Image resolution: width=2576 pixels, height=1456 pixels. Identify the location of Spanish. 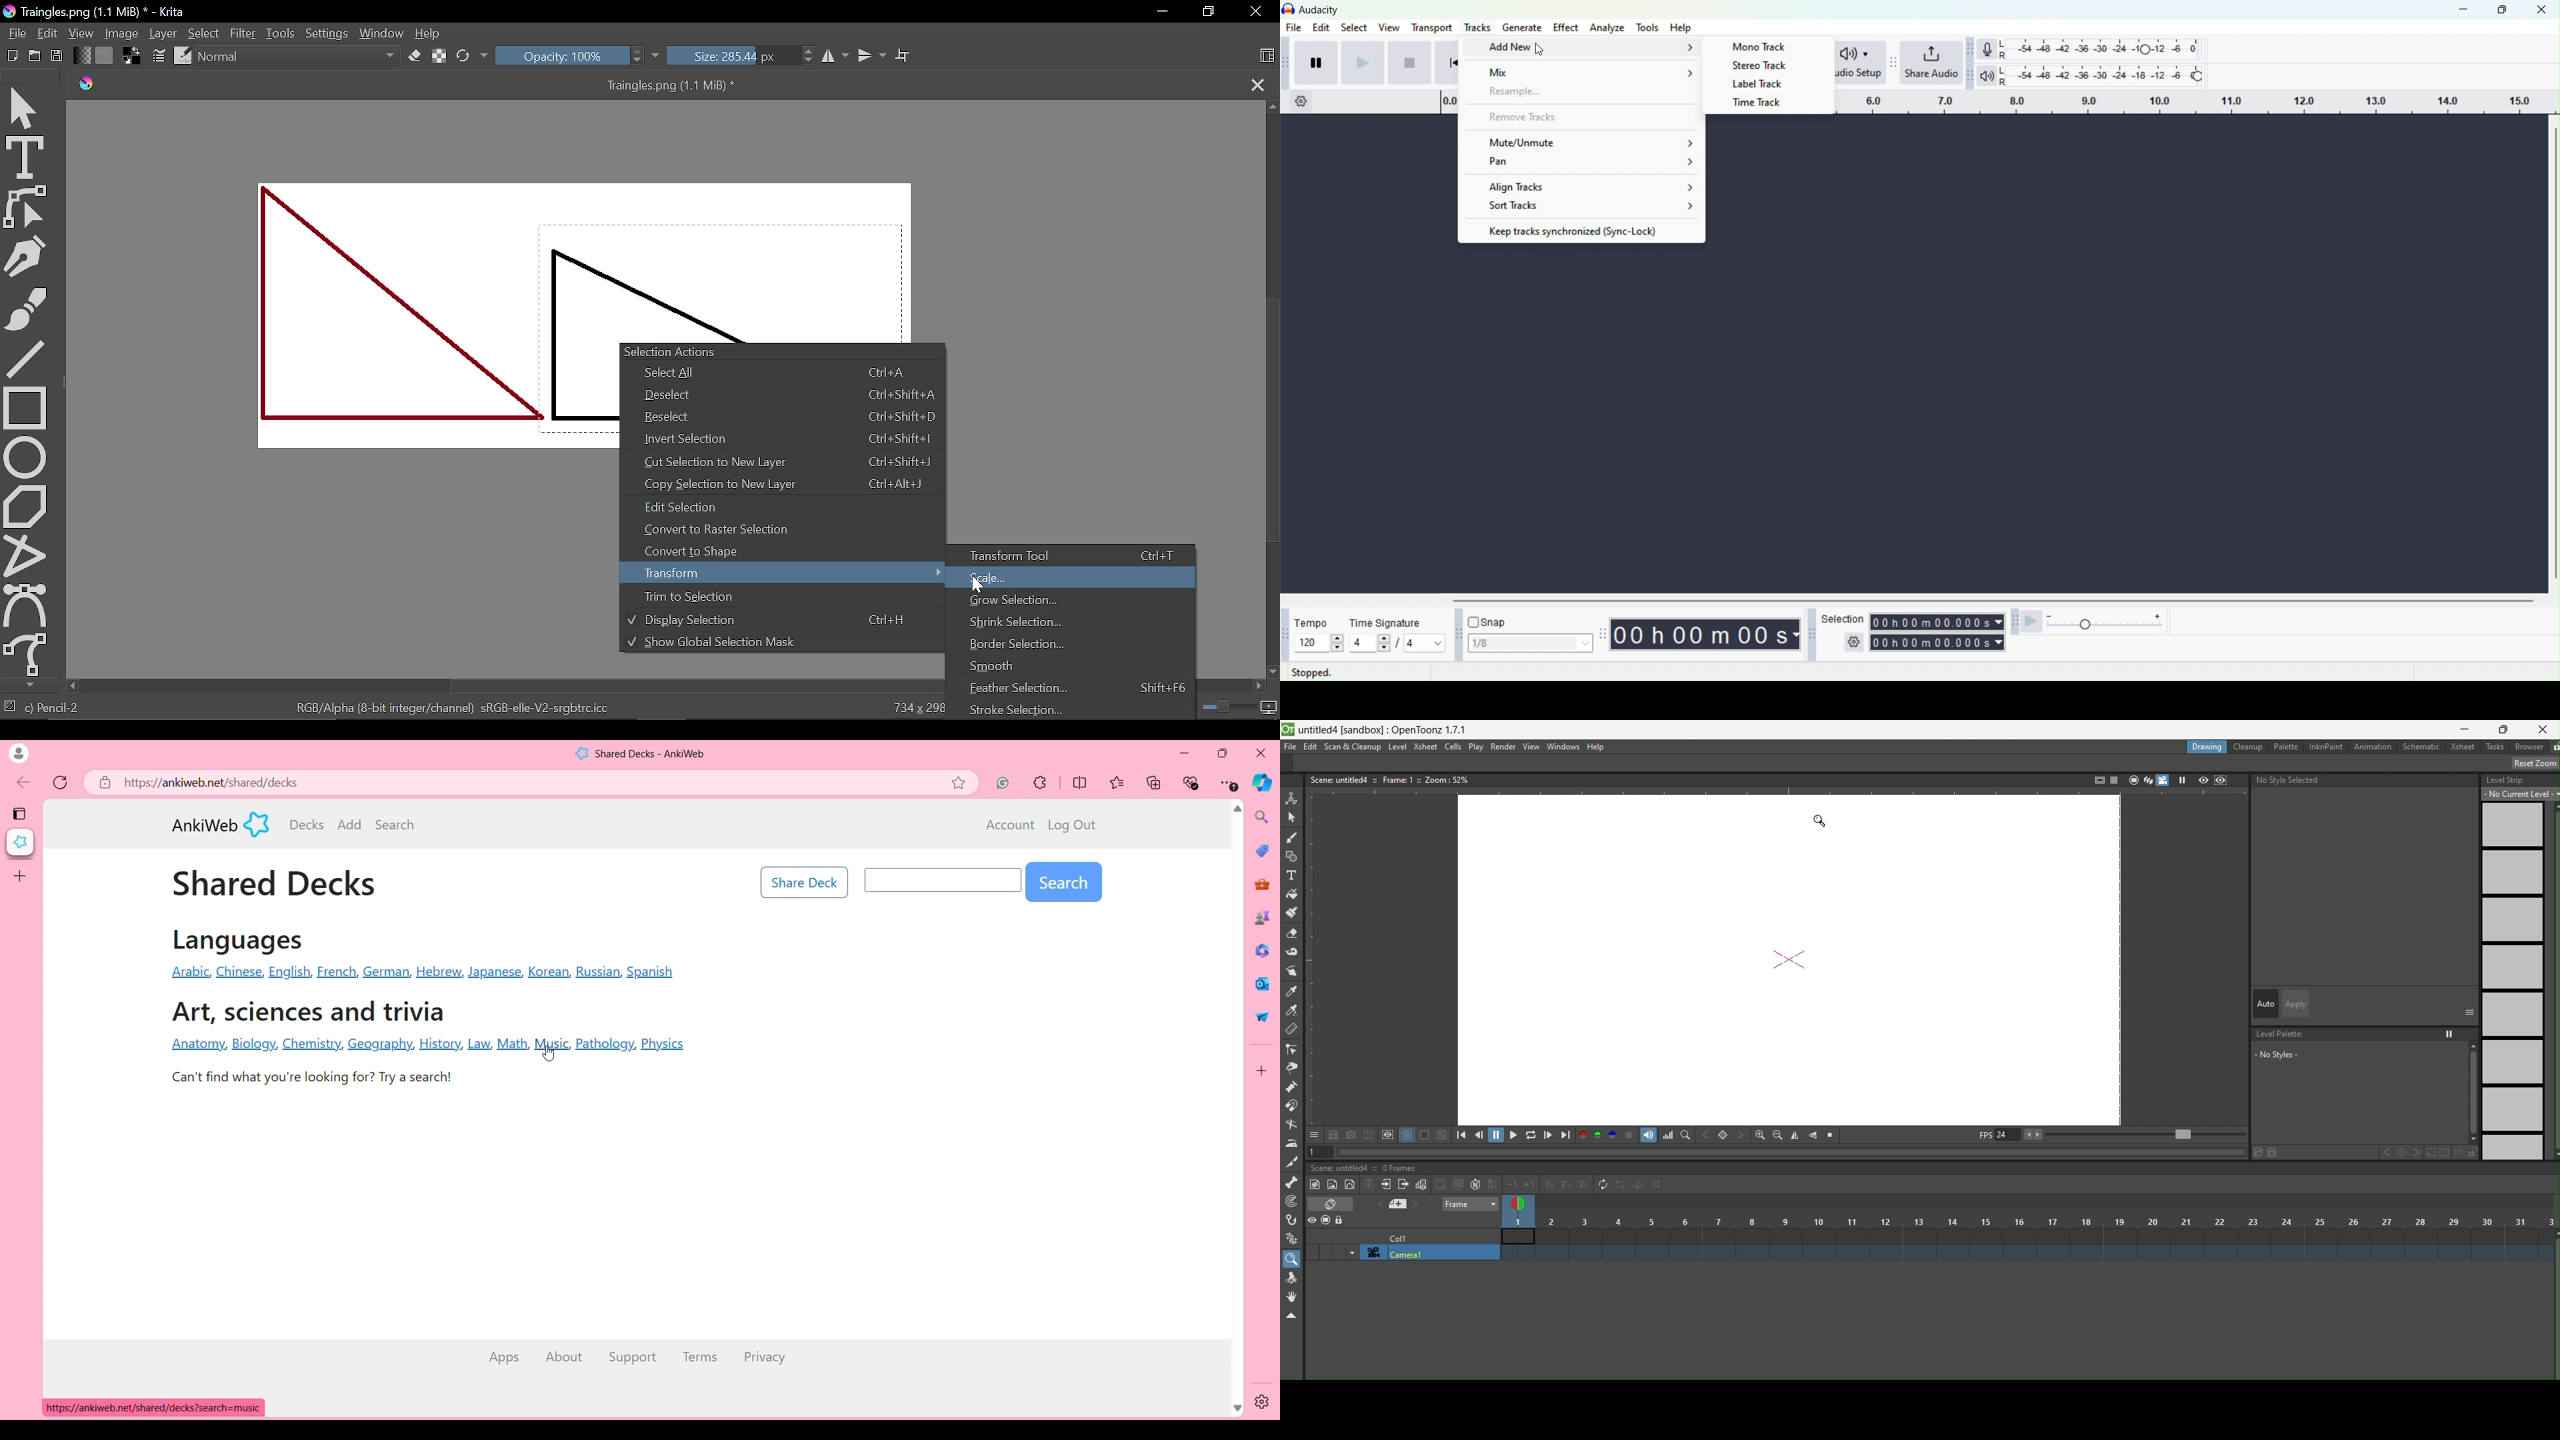
(648, 972).